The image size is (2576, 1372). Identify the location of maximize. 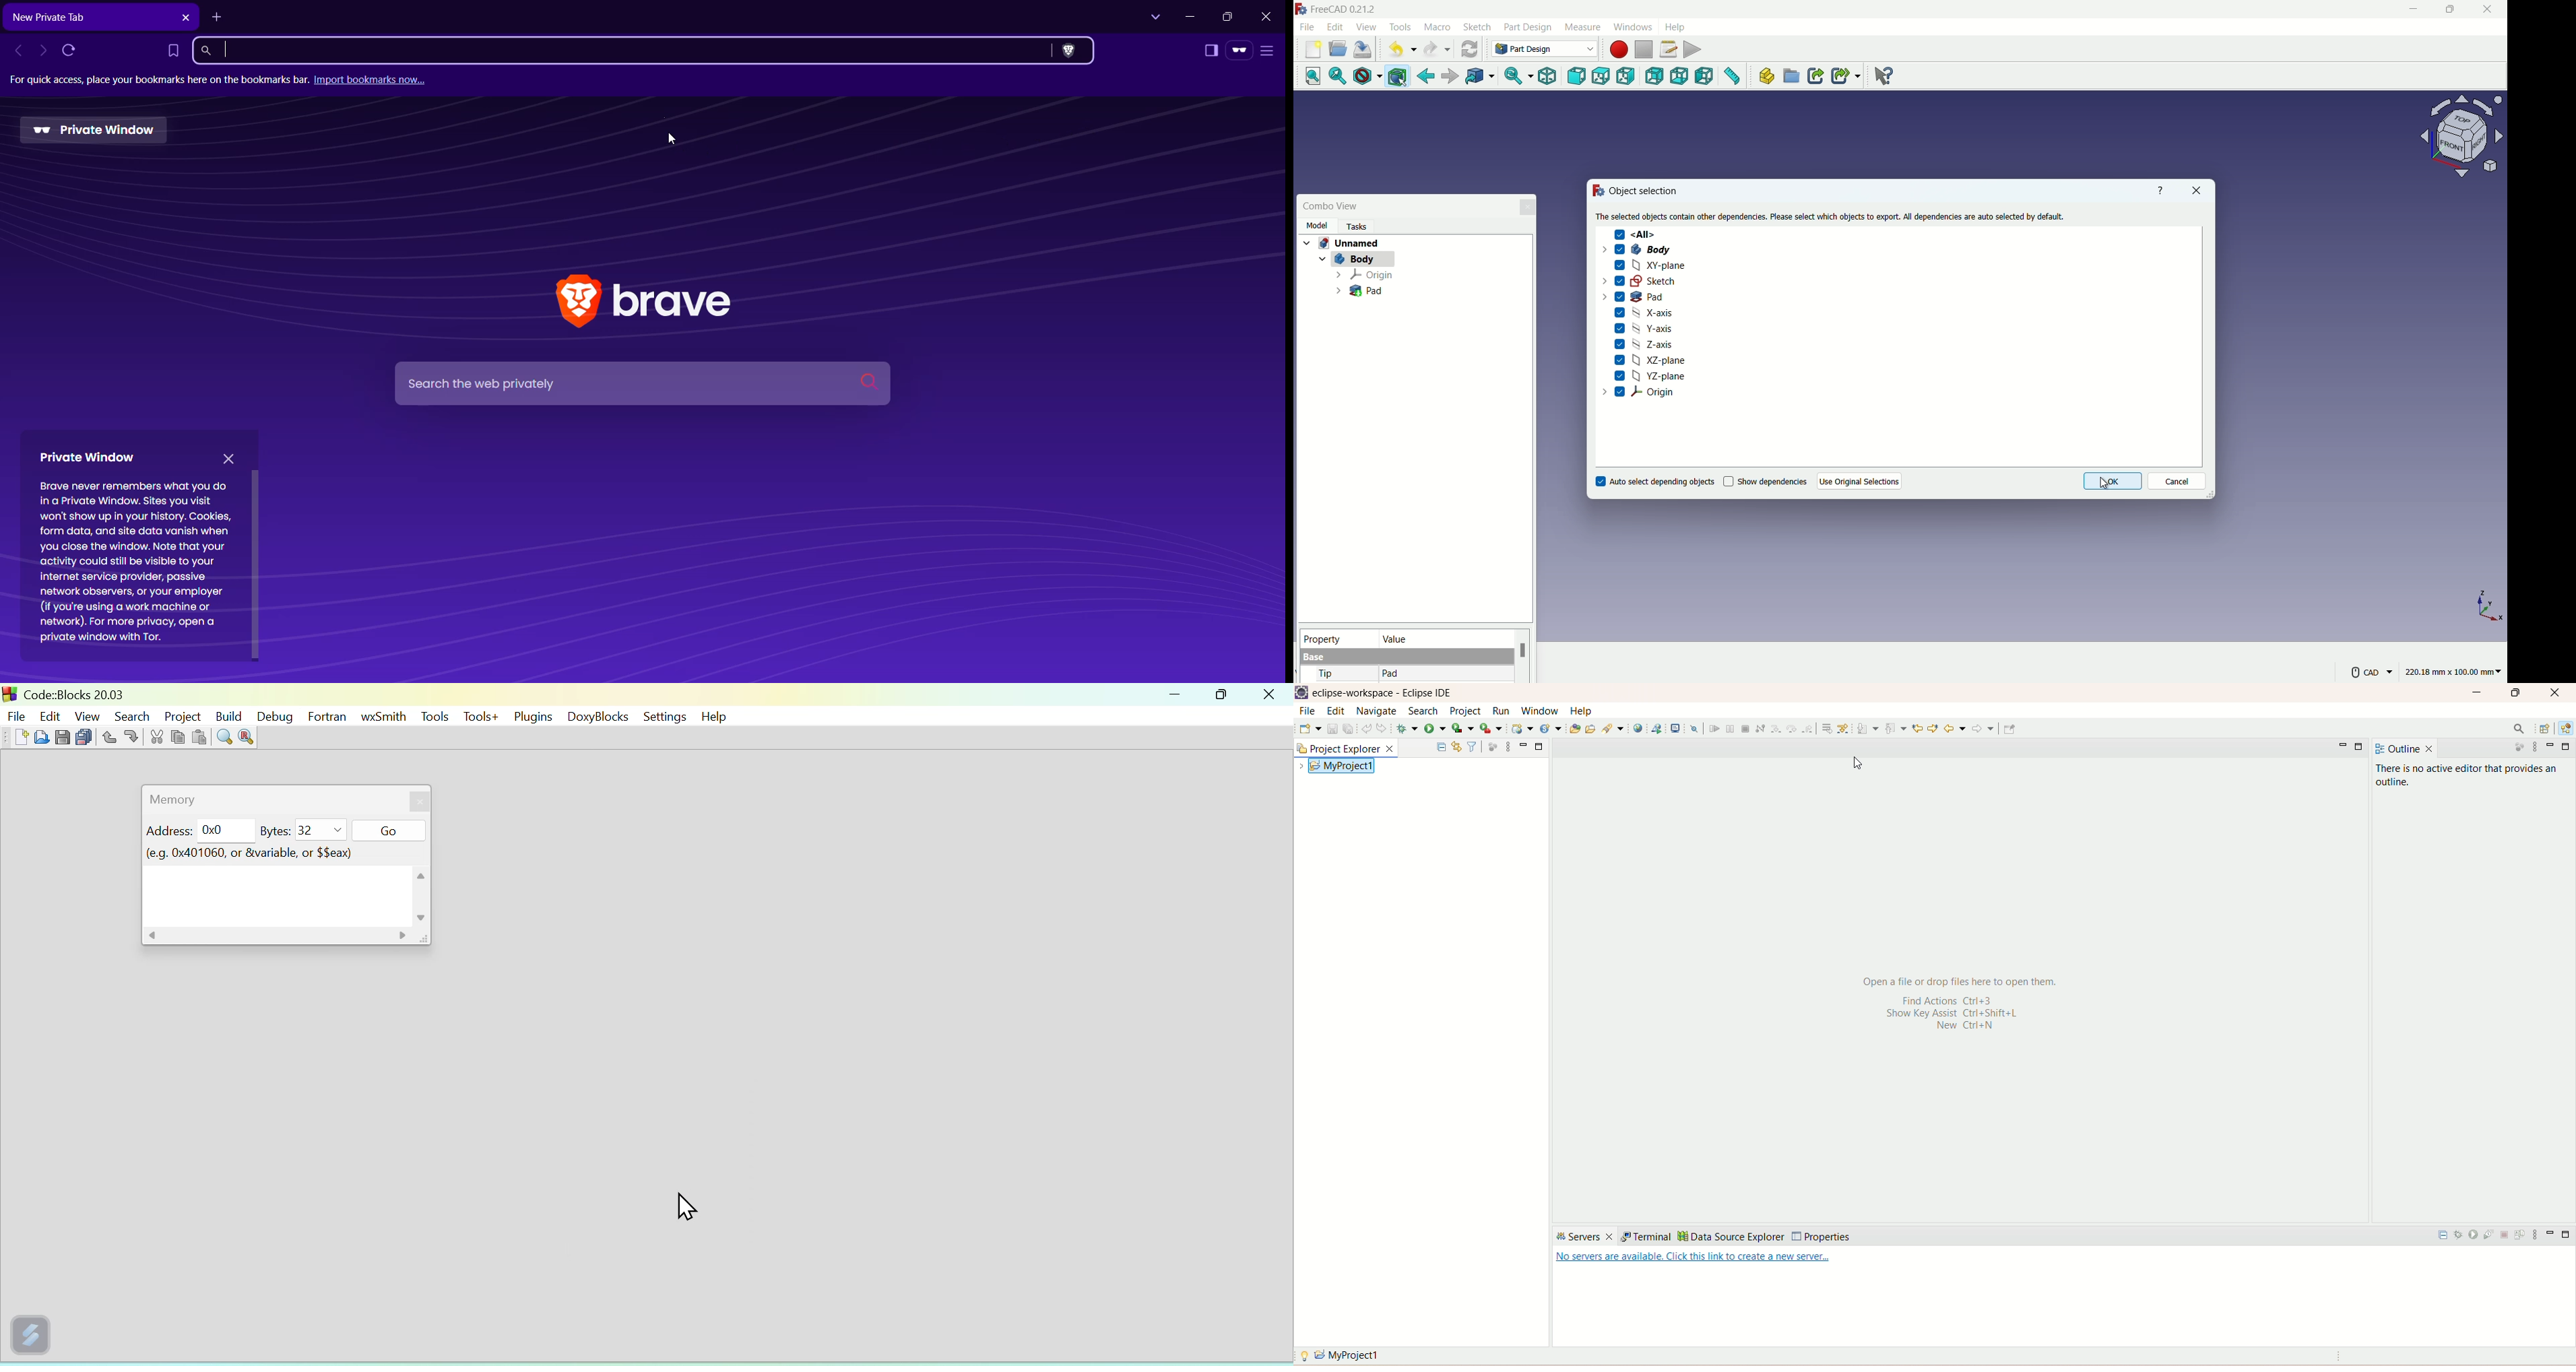
(2360, 746).